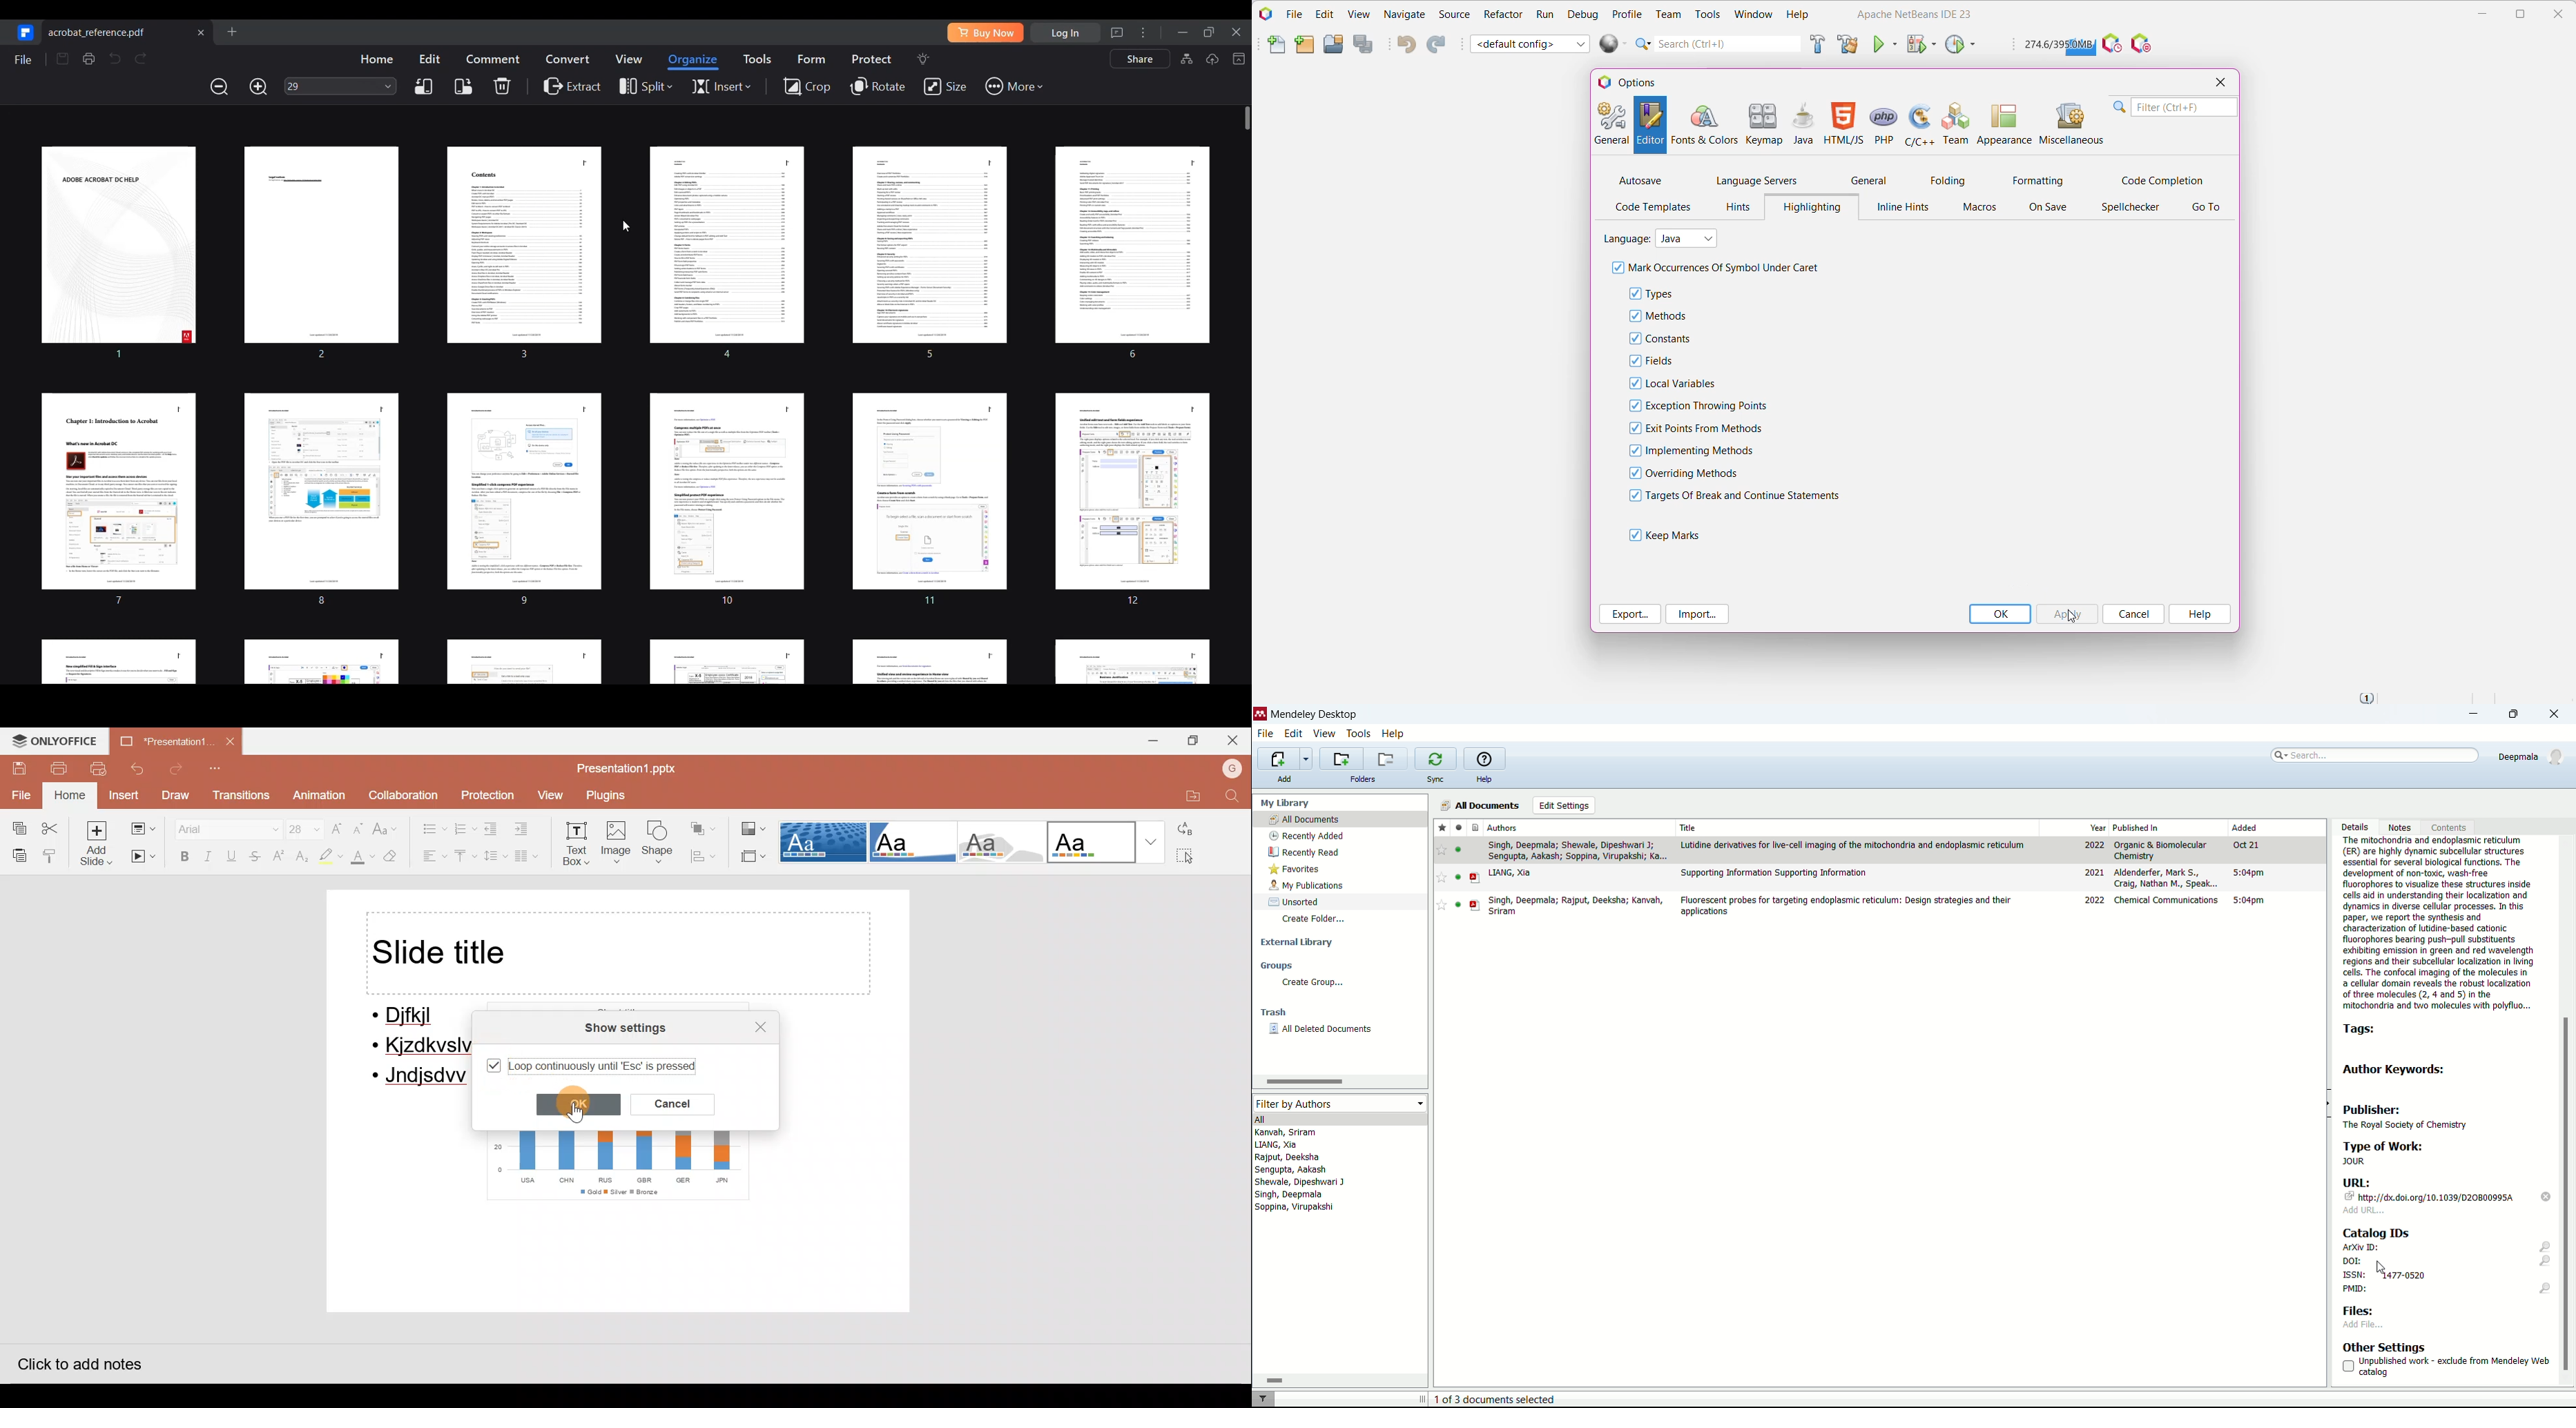  I want to click on deepmala, so click(2533, 756).